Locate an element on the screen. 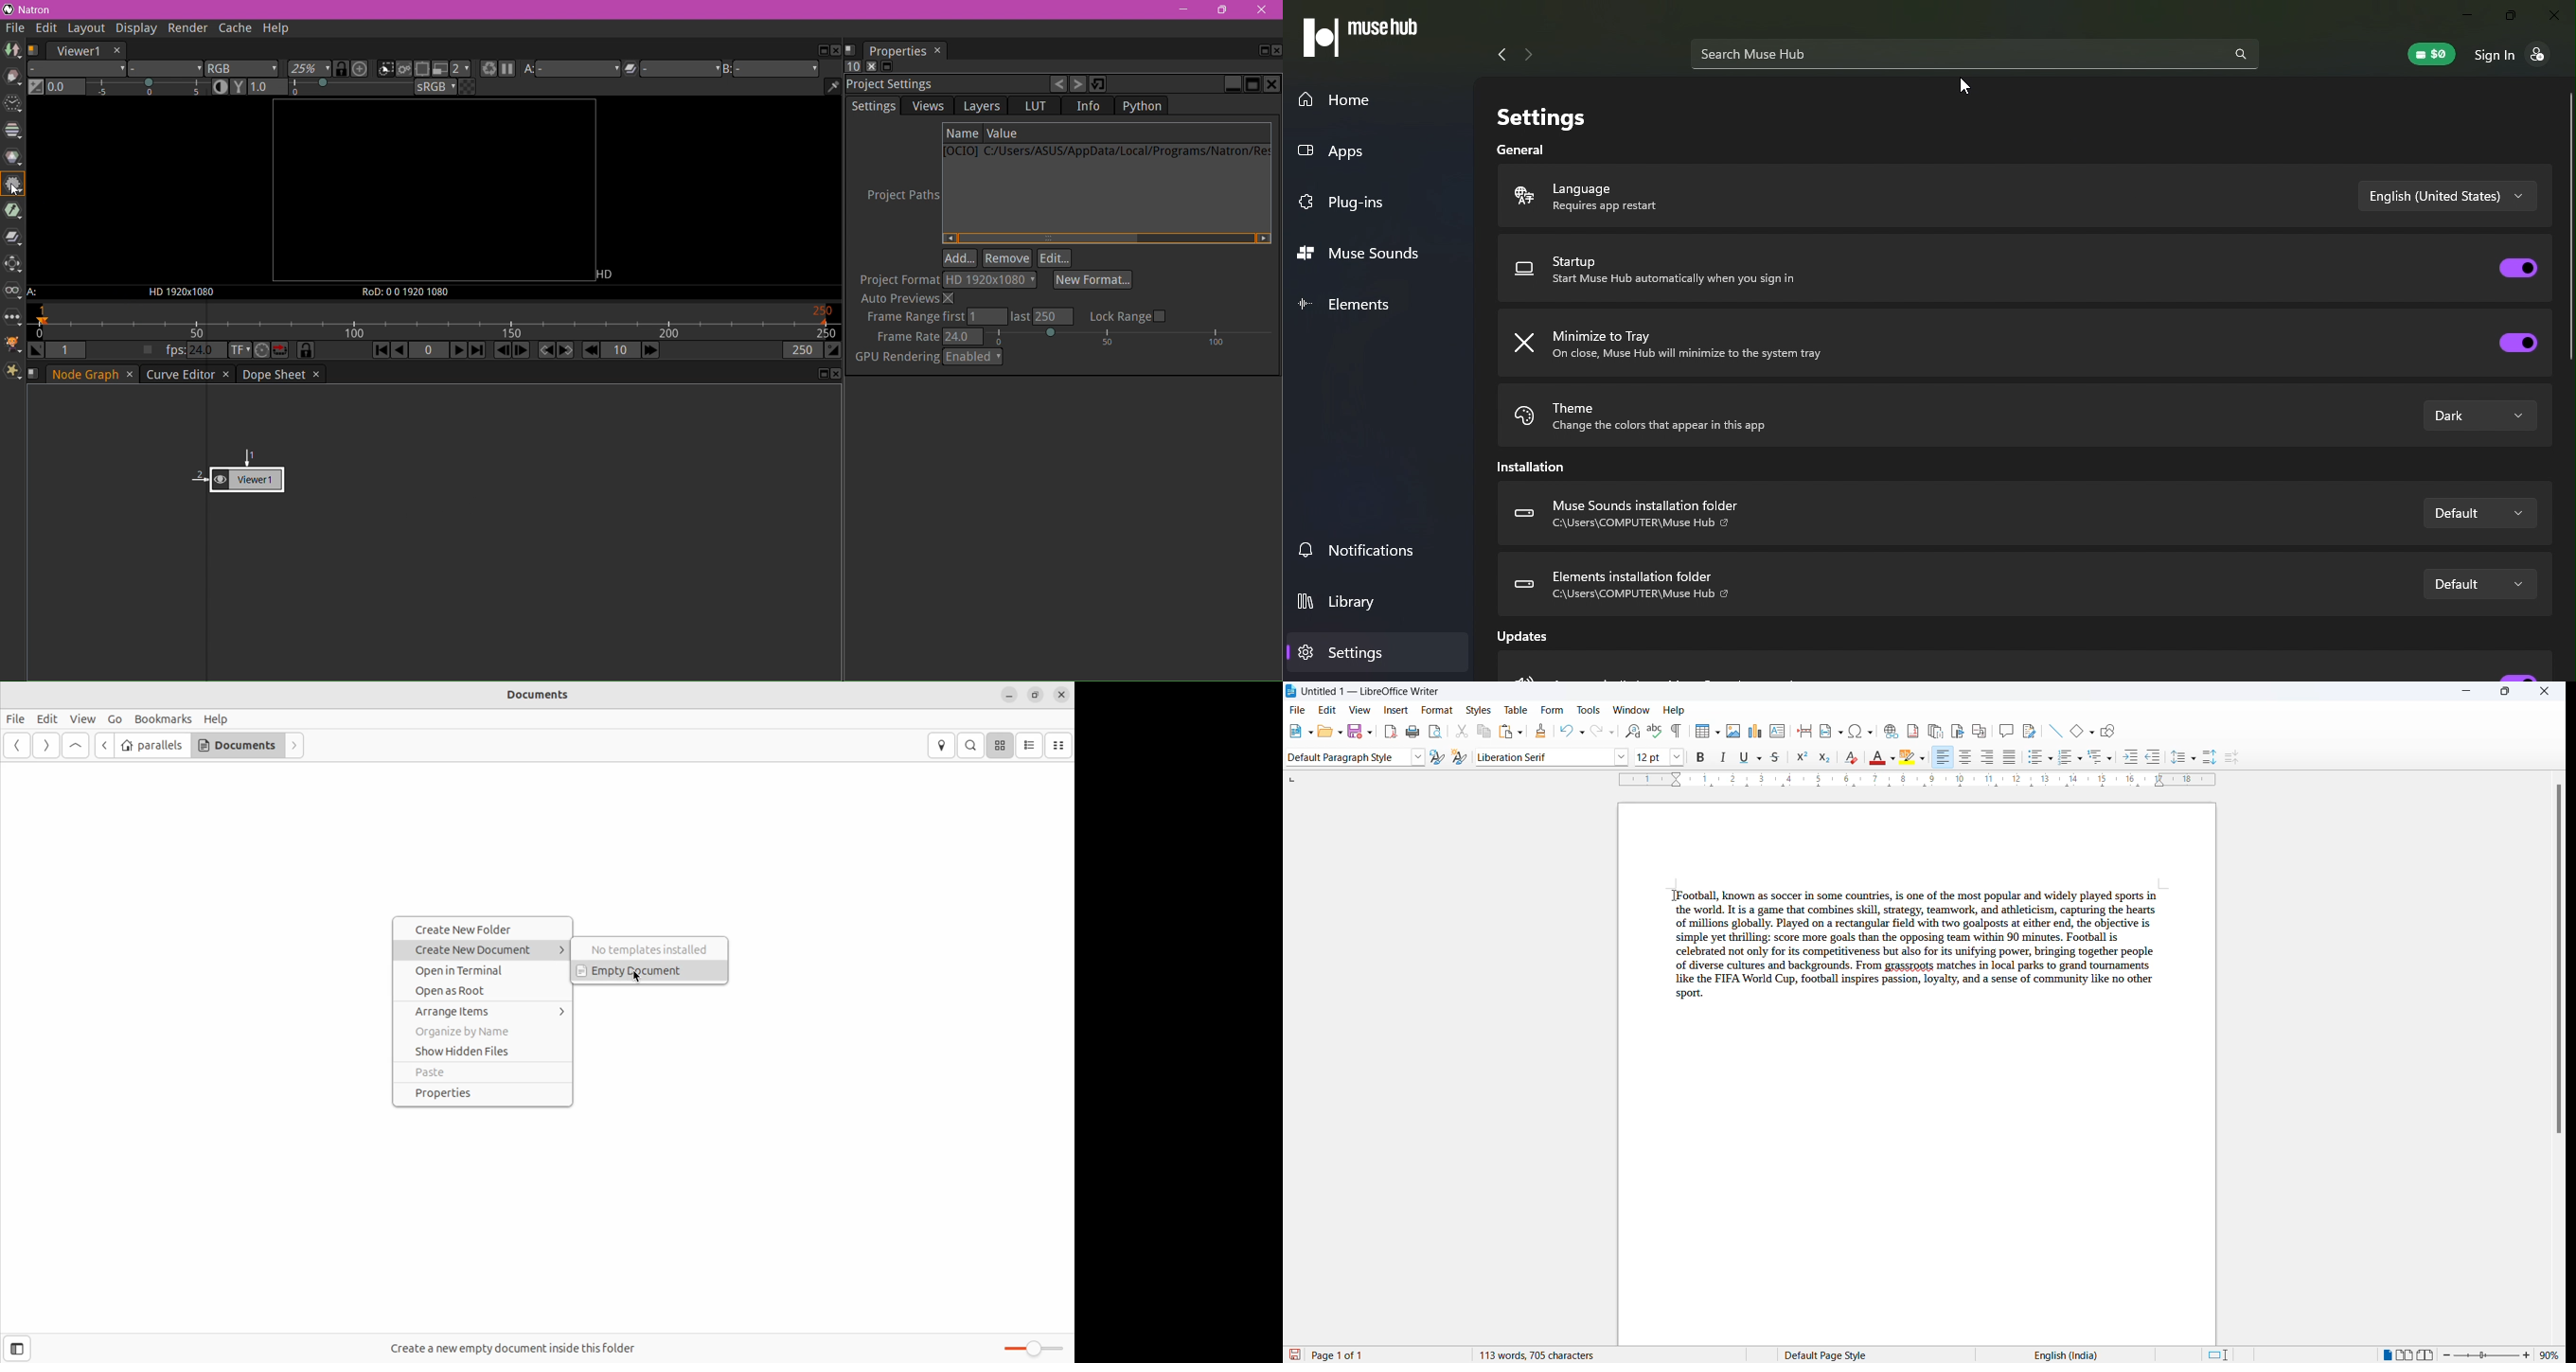  font options is located at coordinates (1623, 757).